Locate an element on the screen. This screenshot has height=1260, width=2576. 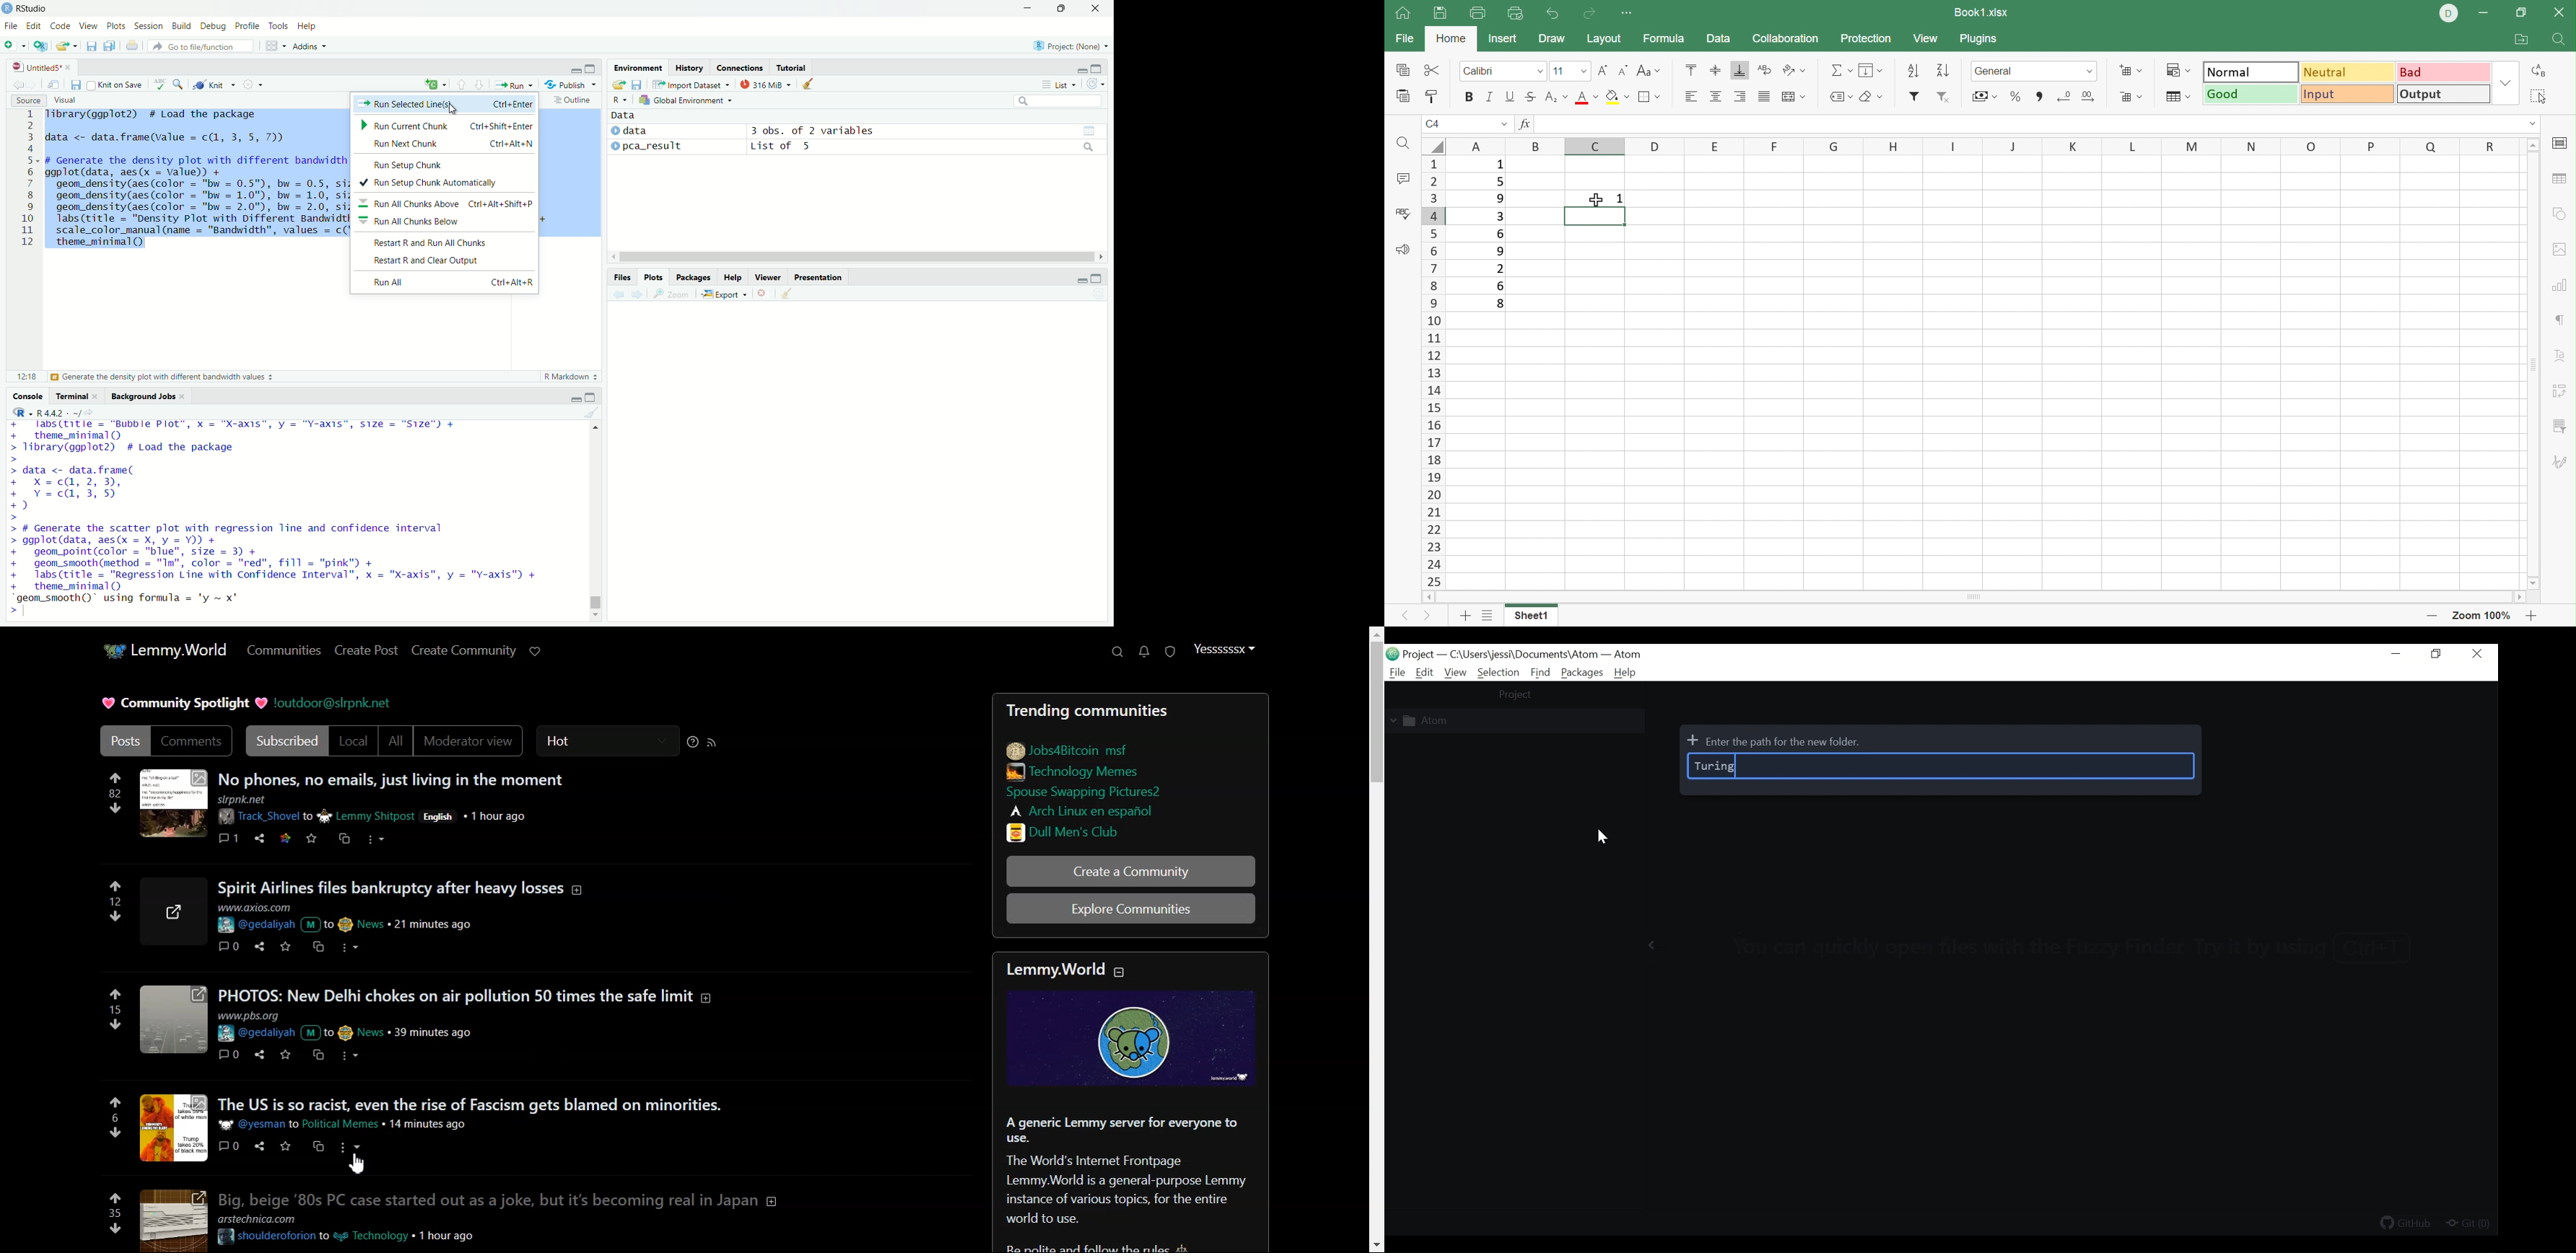
link is located at coordinates (1079, 771).